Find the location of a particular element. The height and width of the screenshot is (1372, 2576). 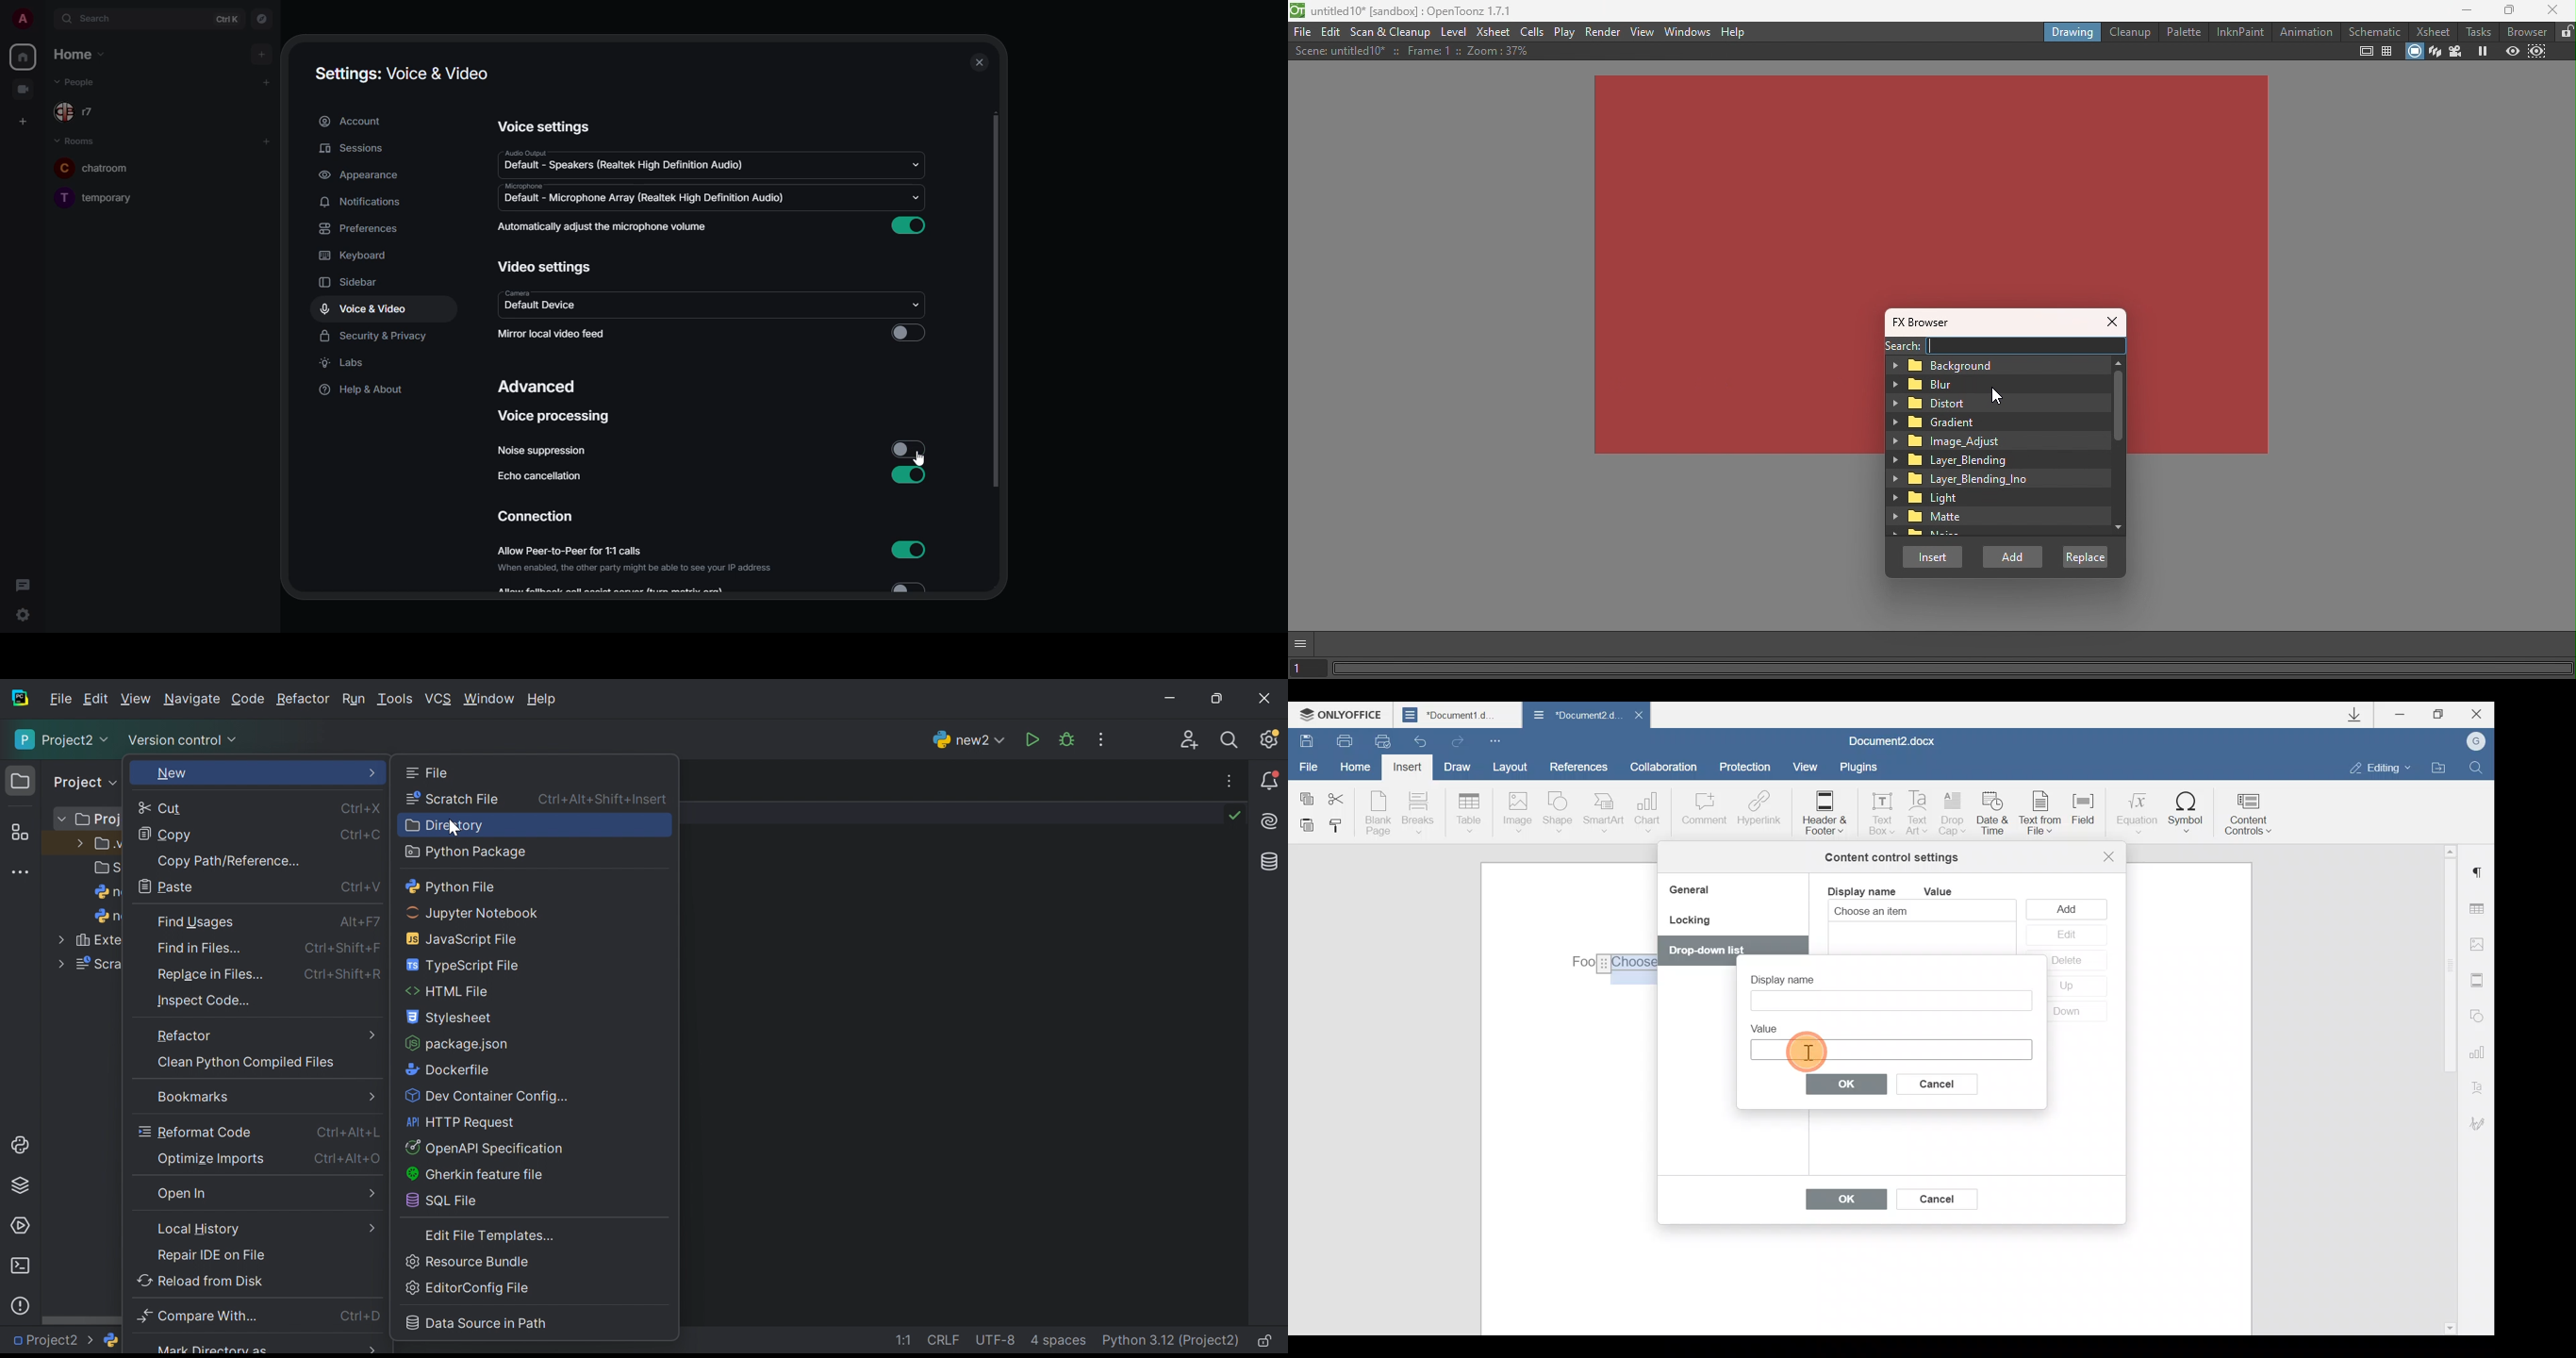

Services is located at coordinates (21, 1225).